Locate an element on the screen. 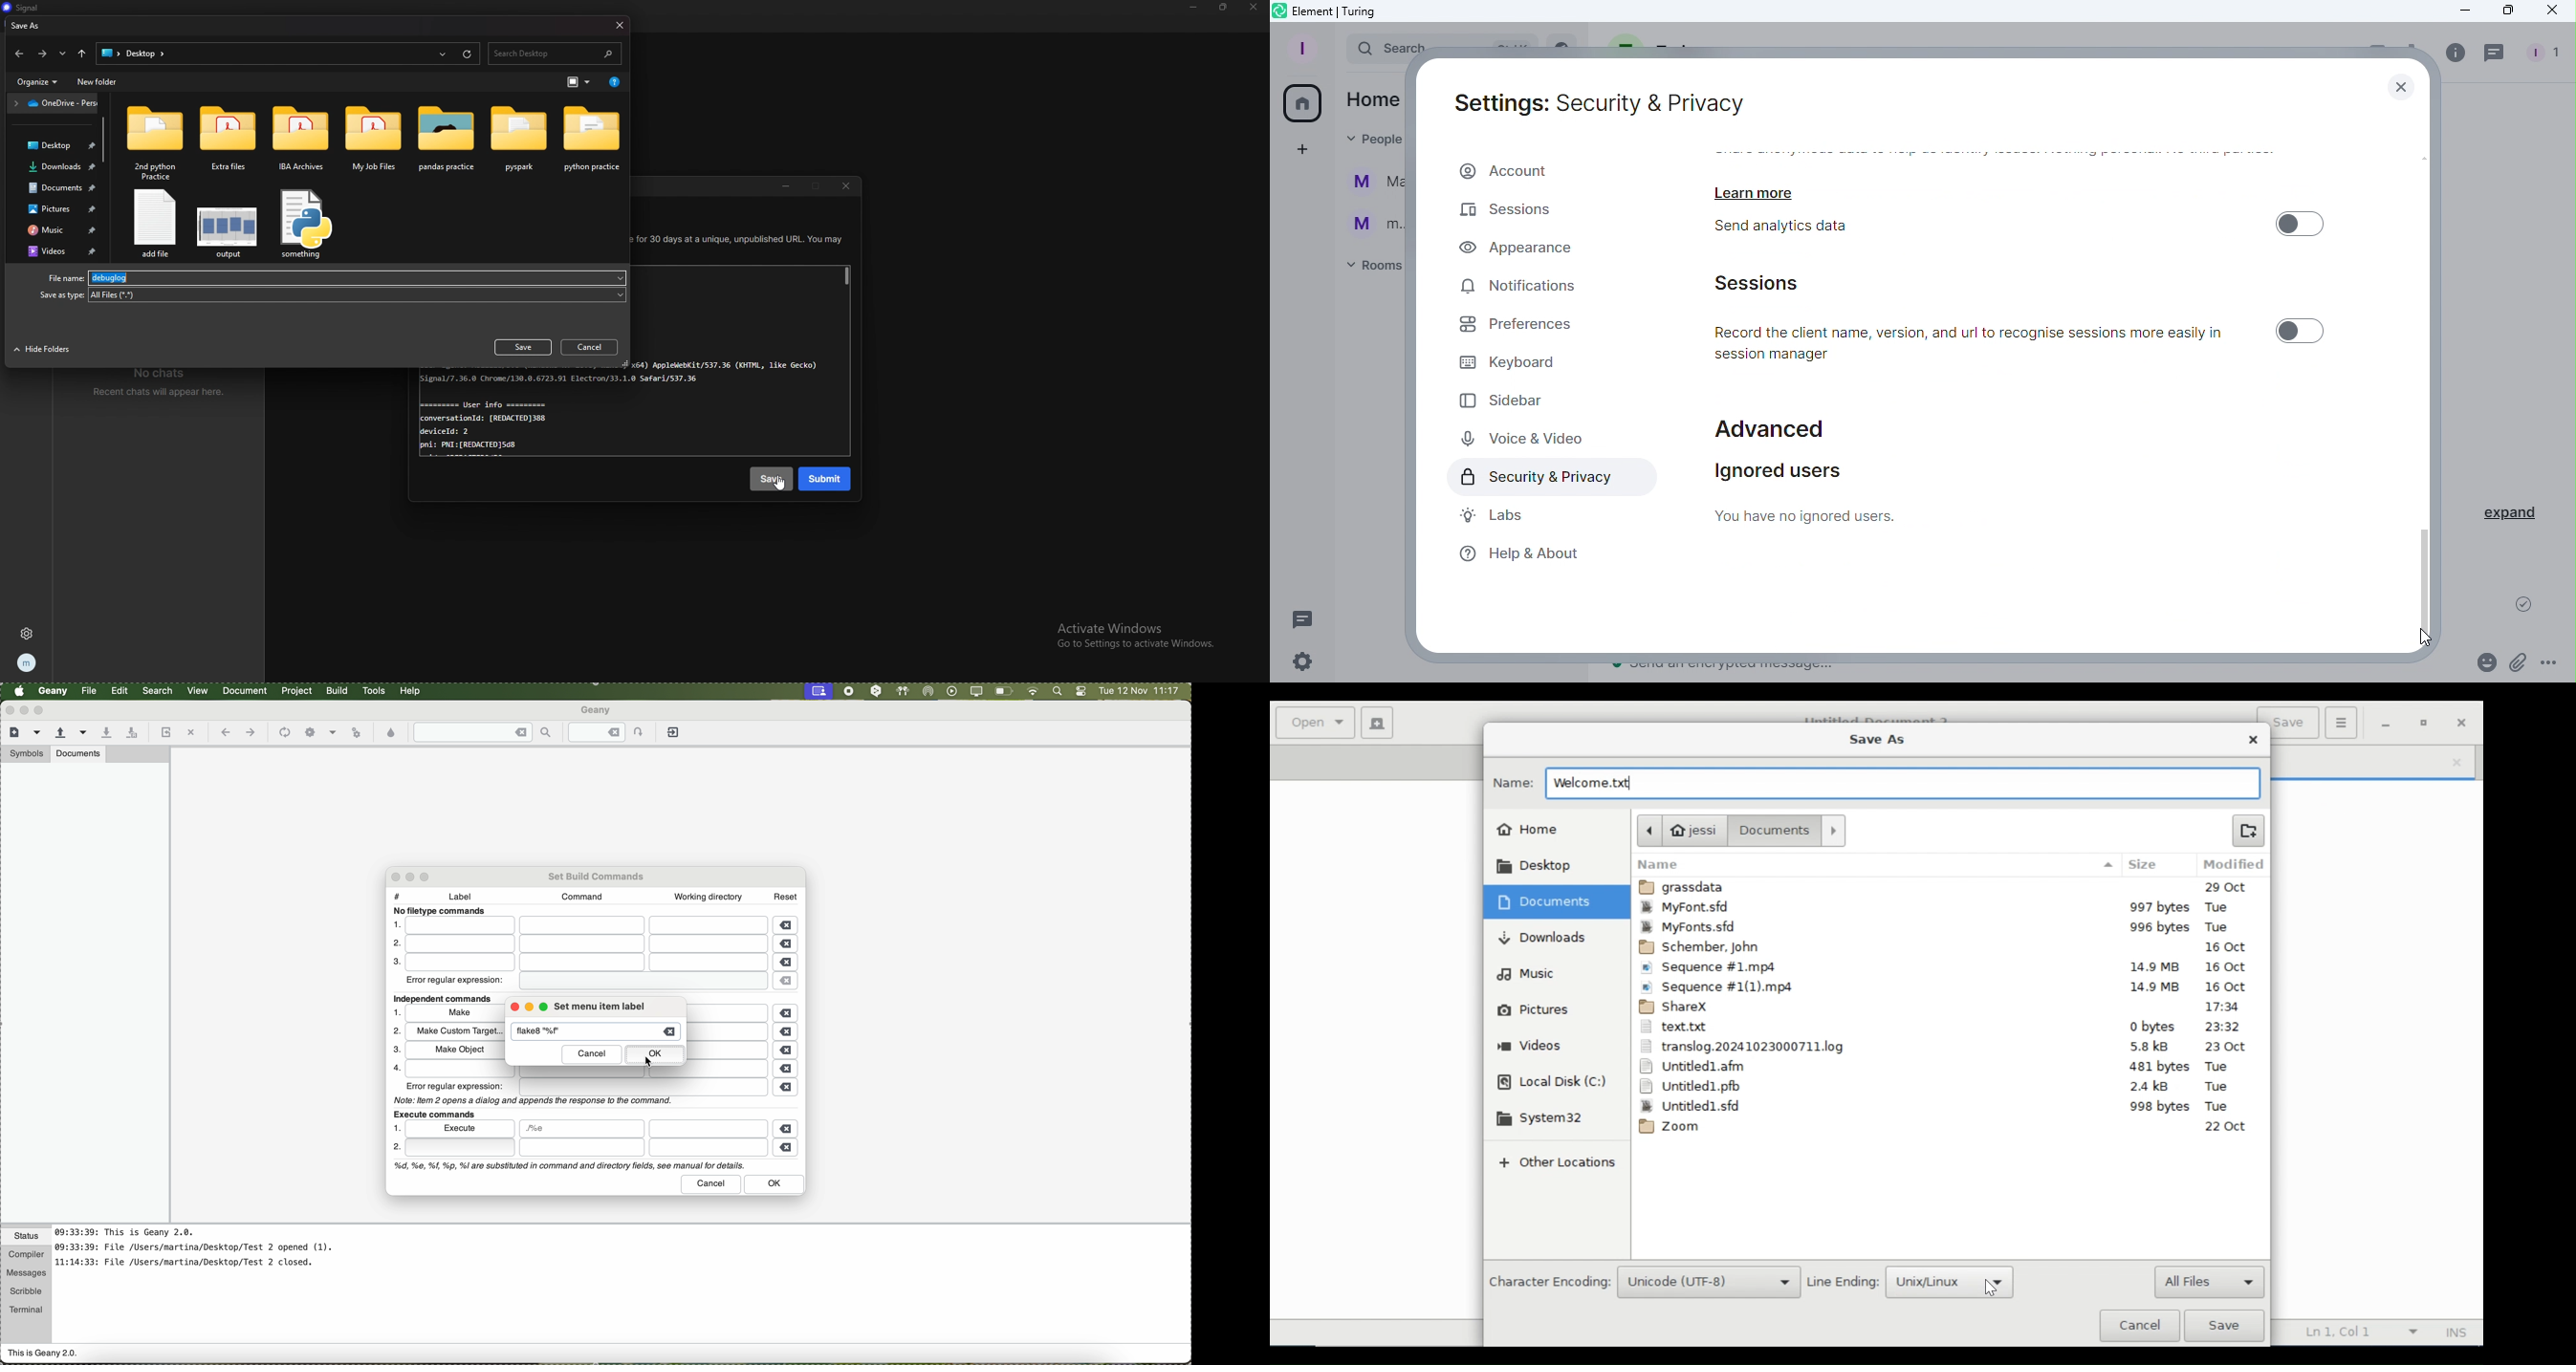 This screenshot has width=2576, height=1372. Local Disk(C) is located at coordinates (1551, 1083).